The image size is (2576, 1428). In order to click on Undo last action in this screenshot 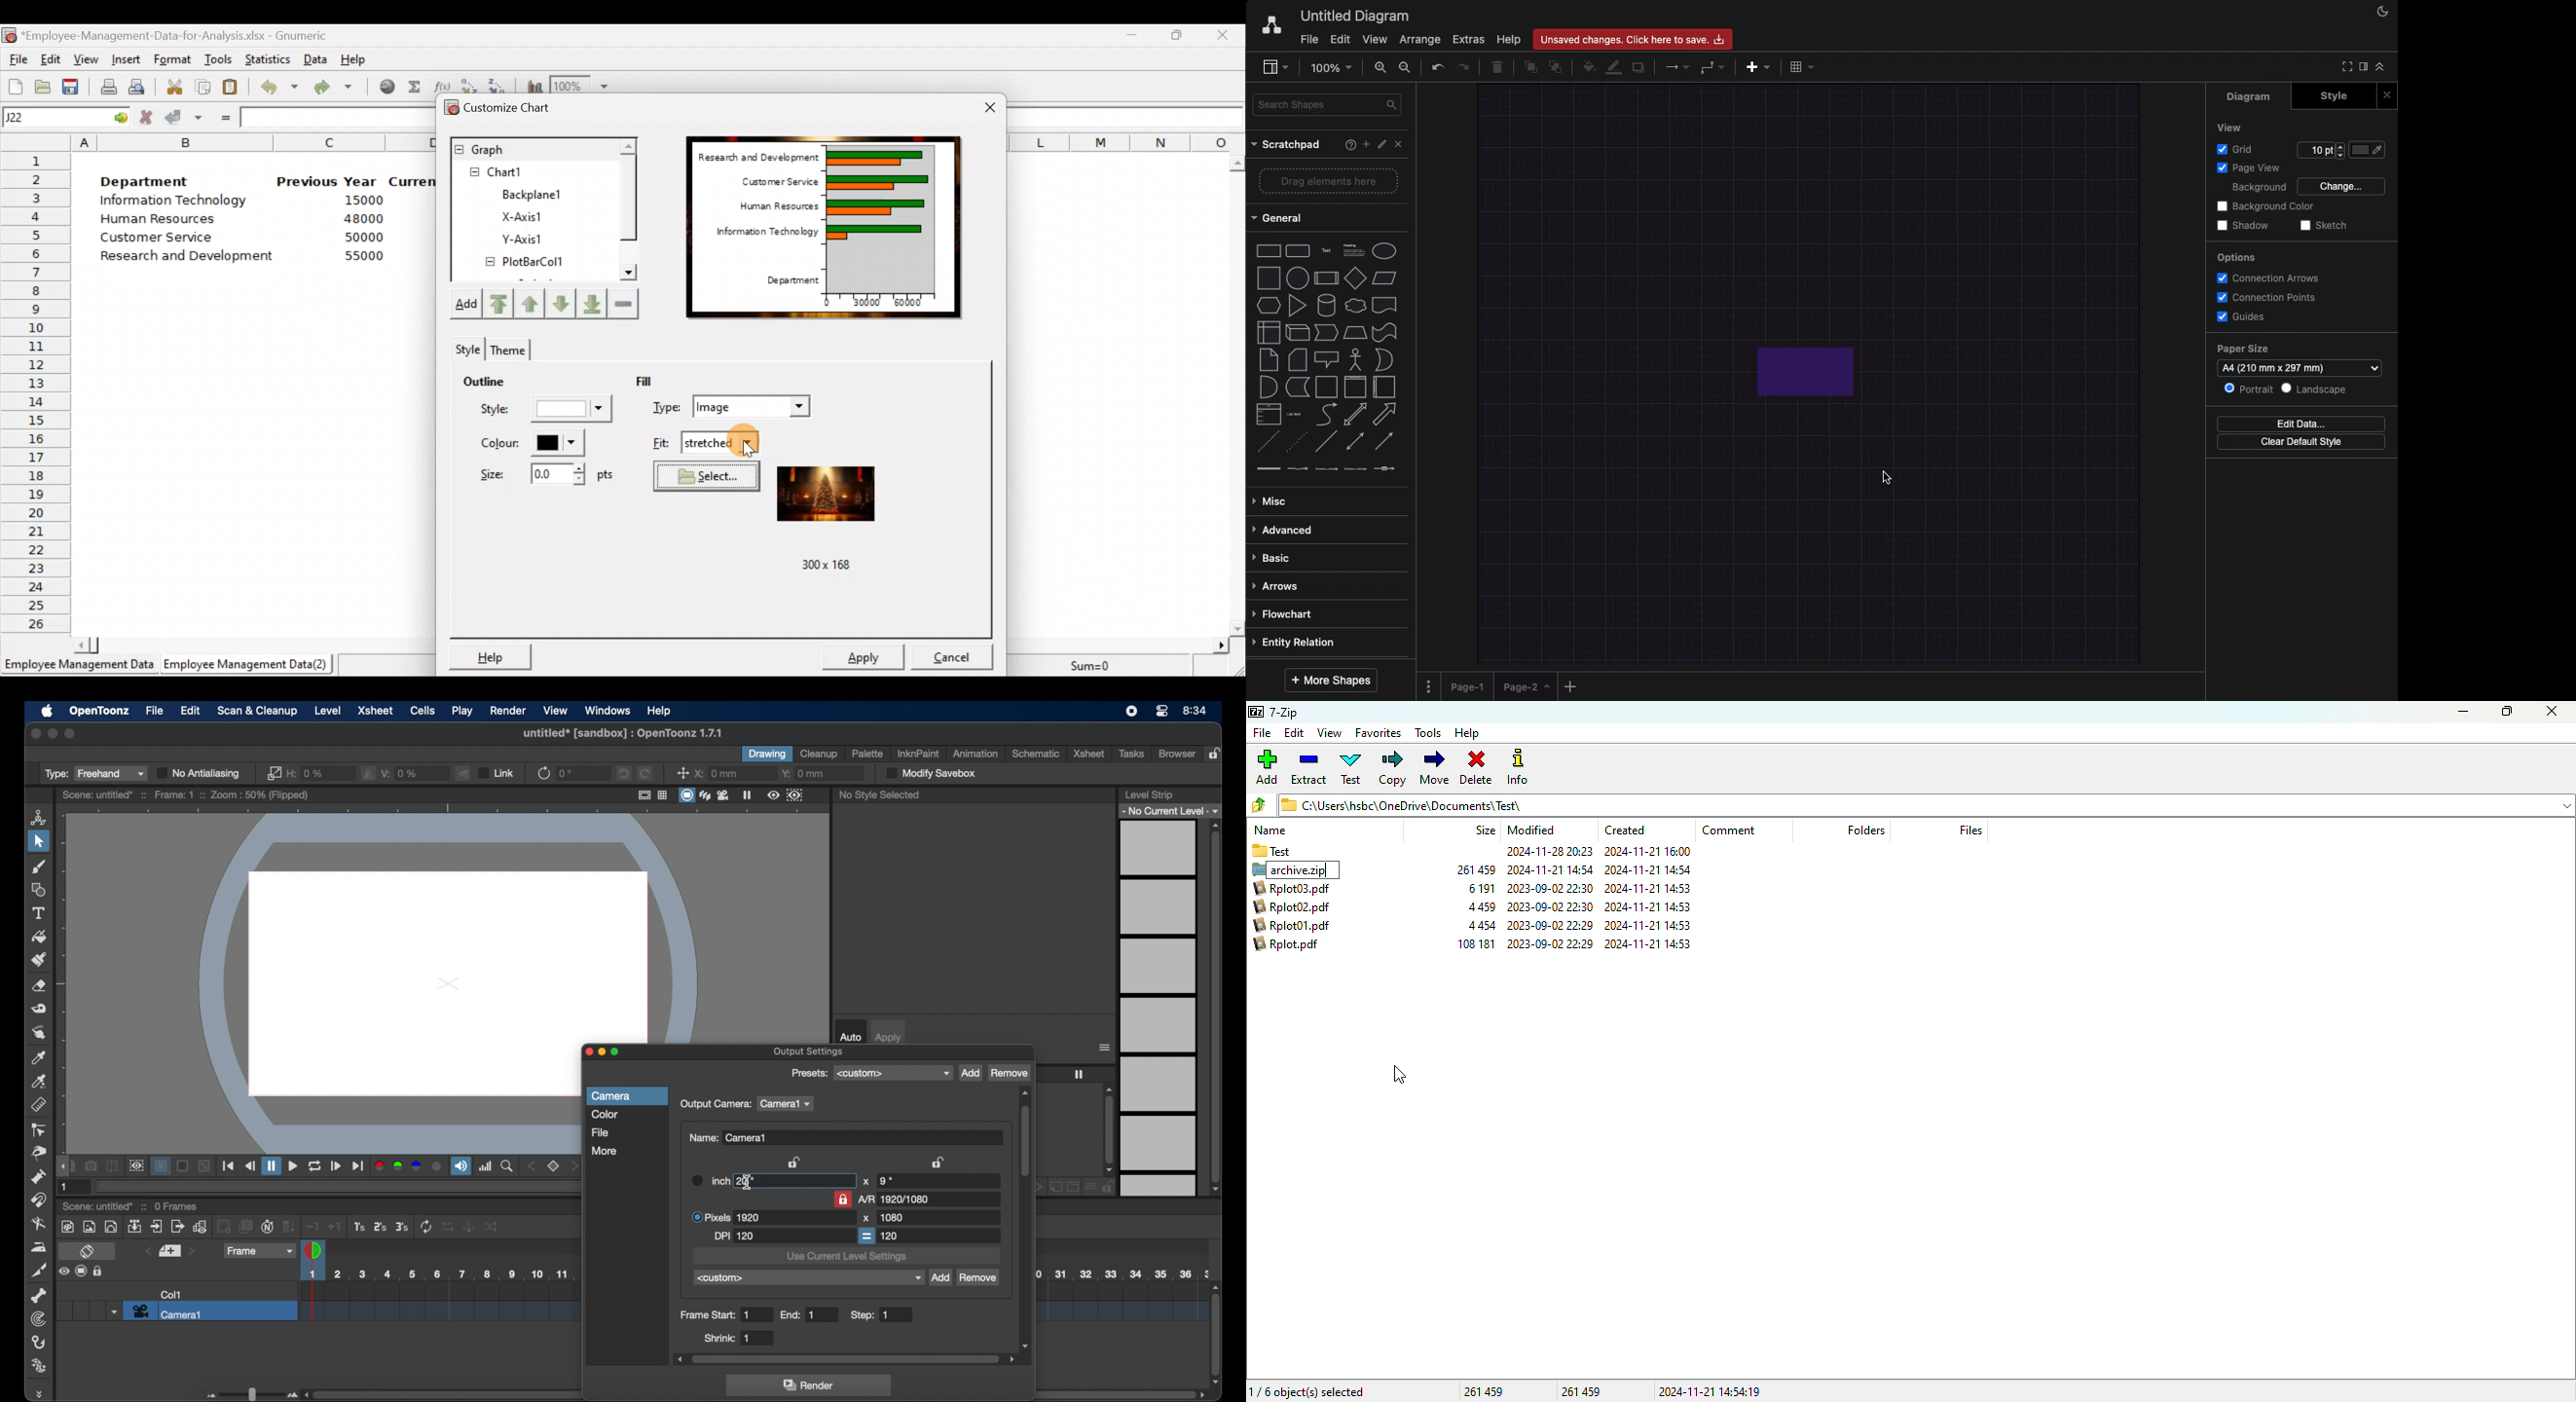, I will do `click(280, 90)`.